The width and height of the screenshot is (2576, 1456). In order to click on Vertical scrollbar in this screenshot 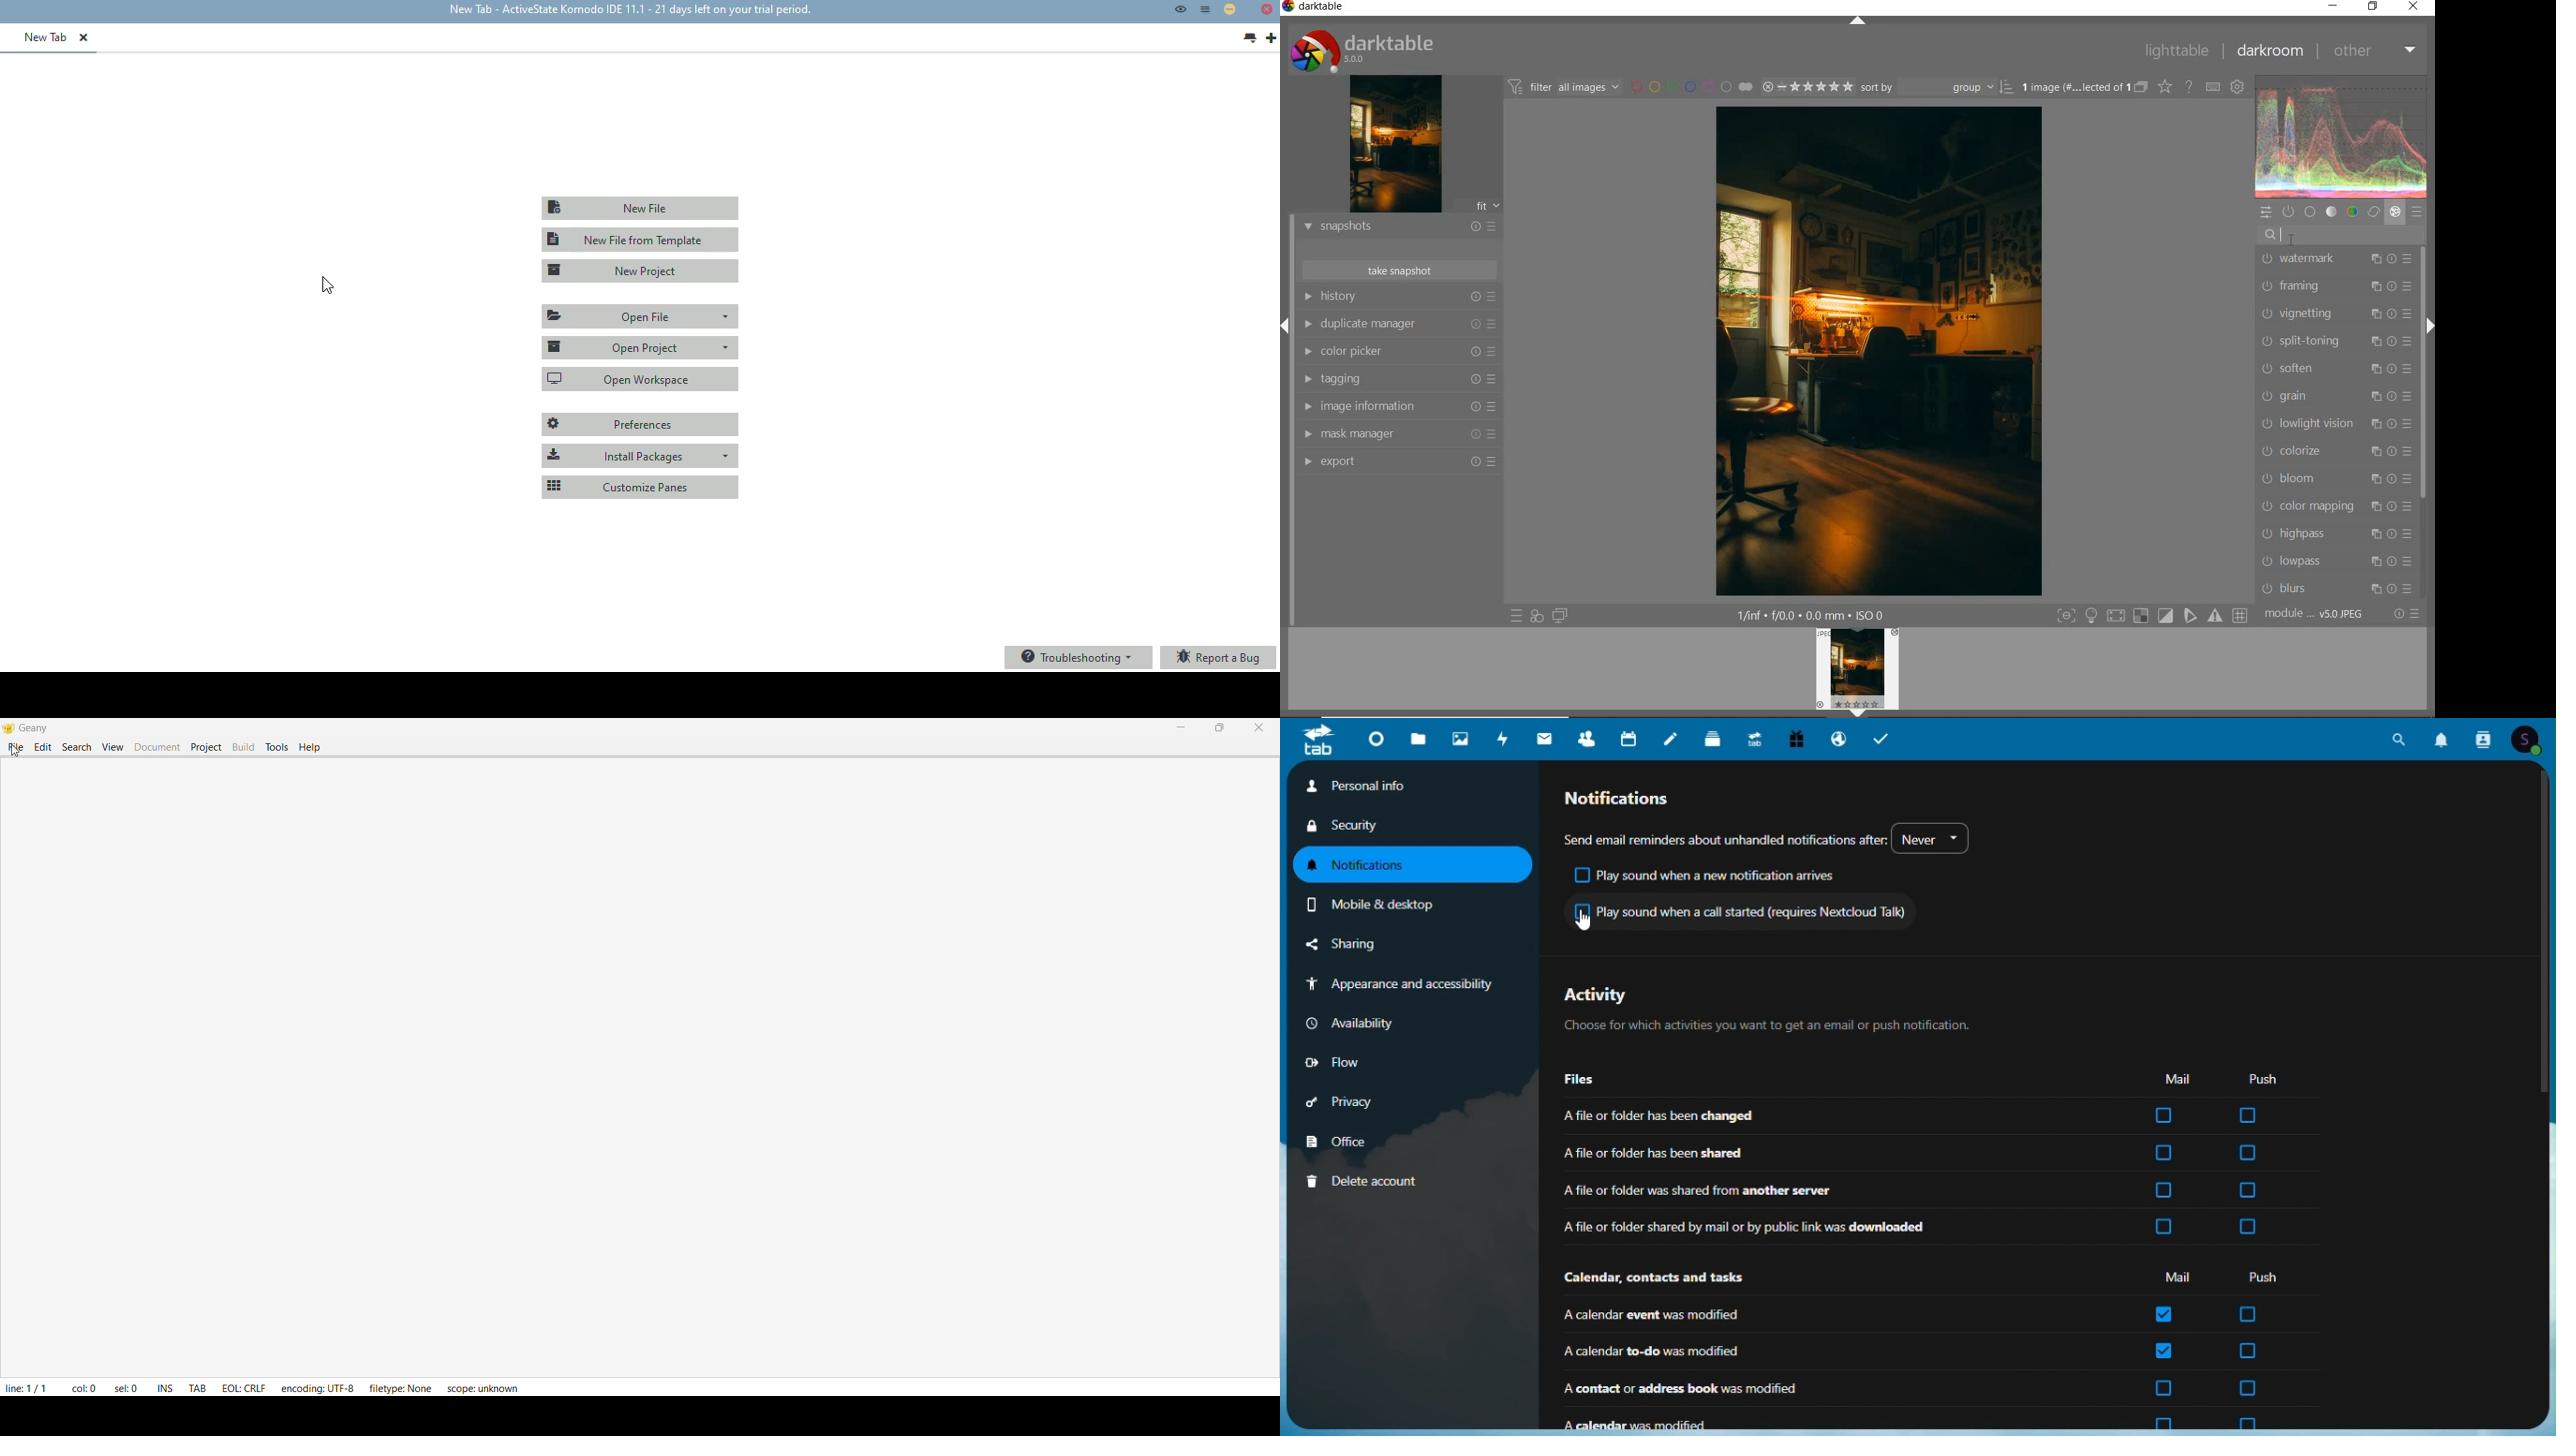, I will do `click(2548, 936)`.